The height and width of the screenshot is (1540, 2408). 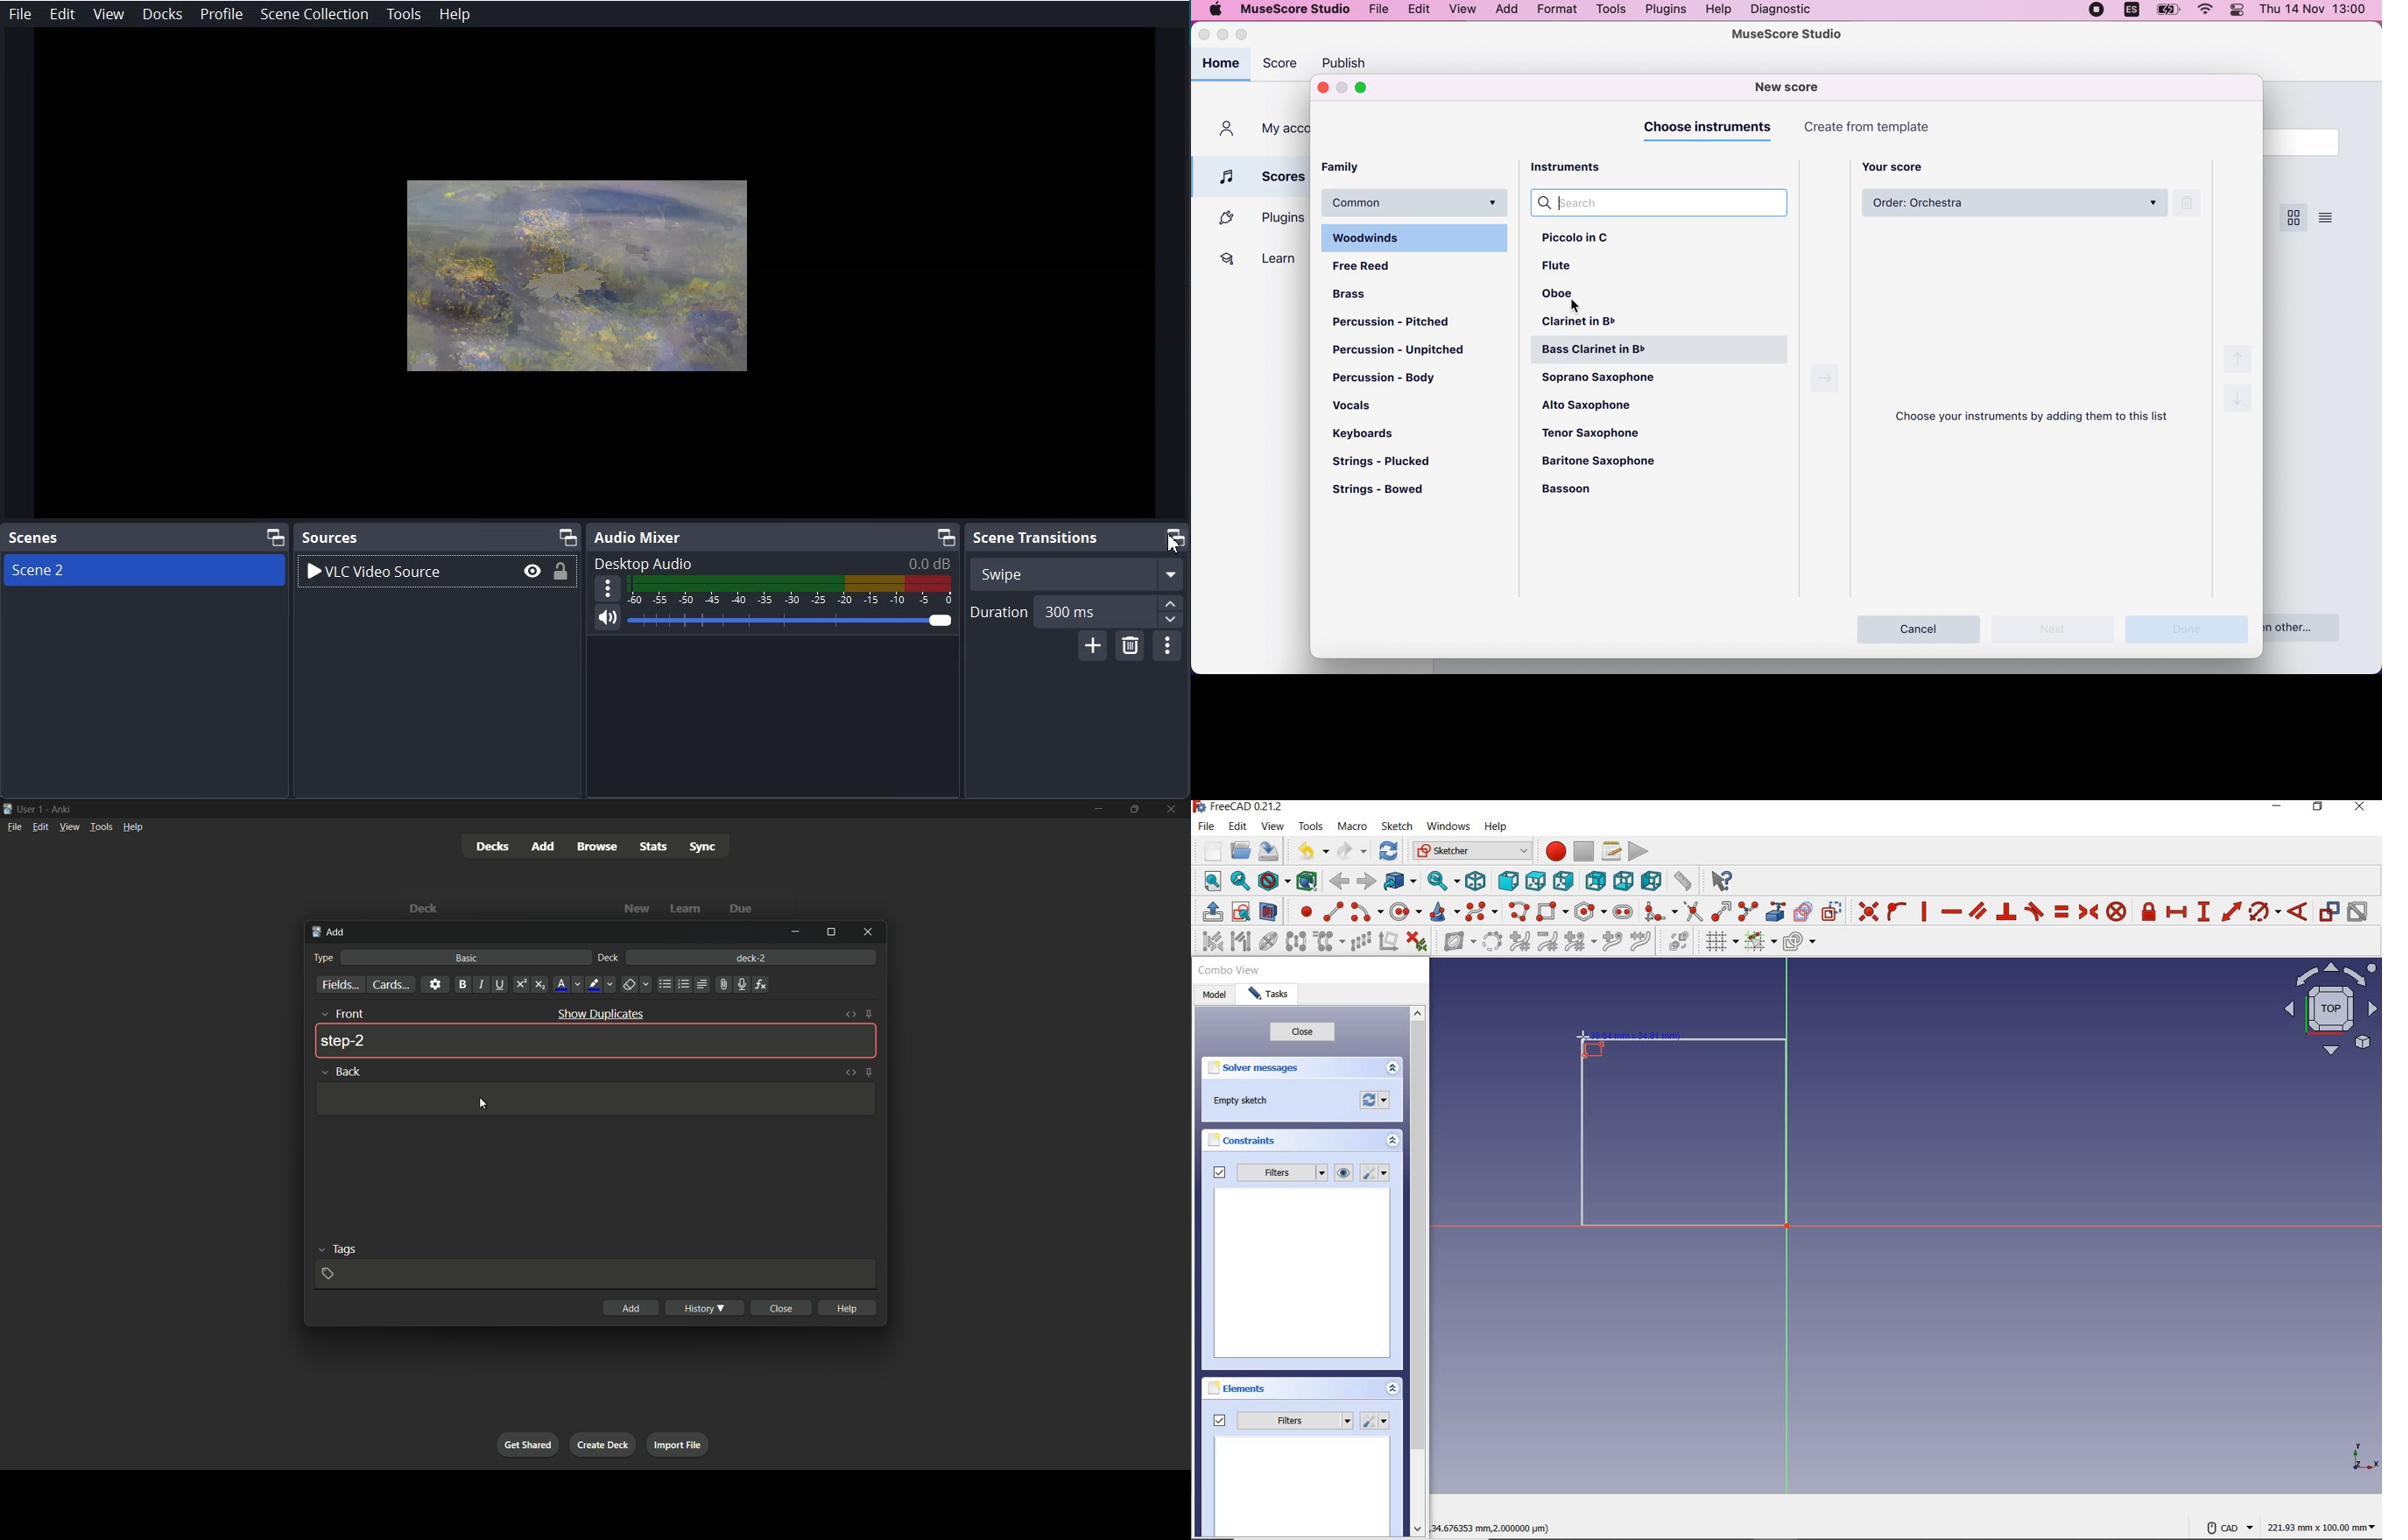 I want to click on your score, so click(x=1900, y=166).